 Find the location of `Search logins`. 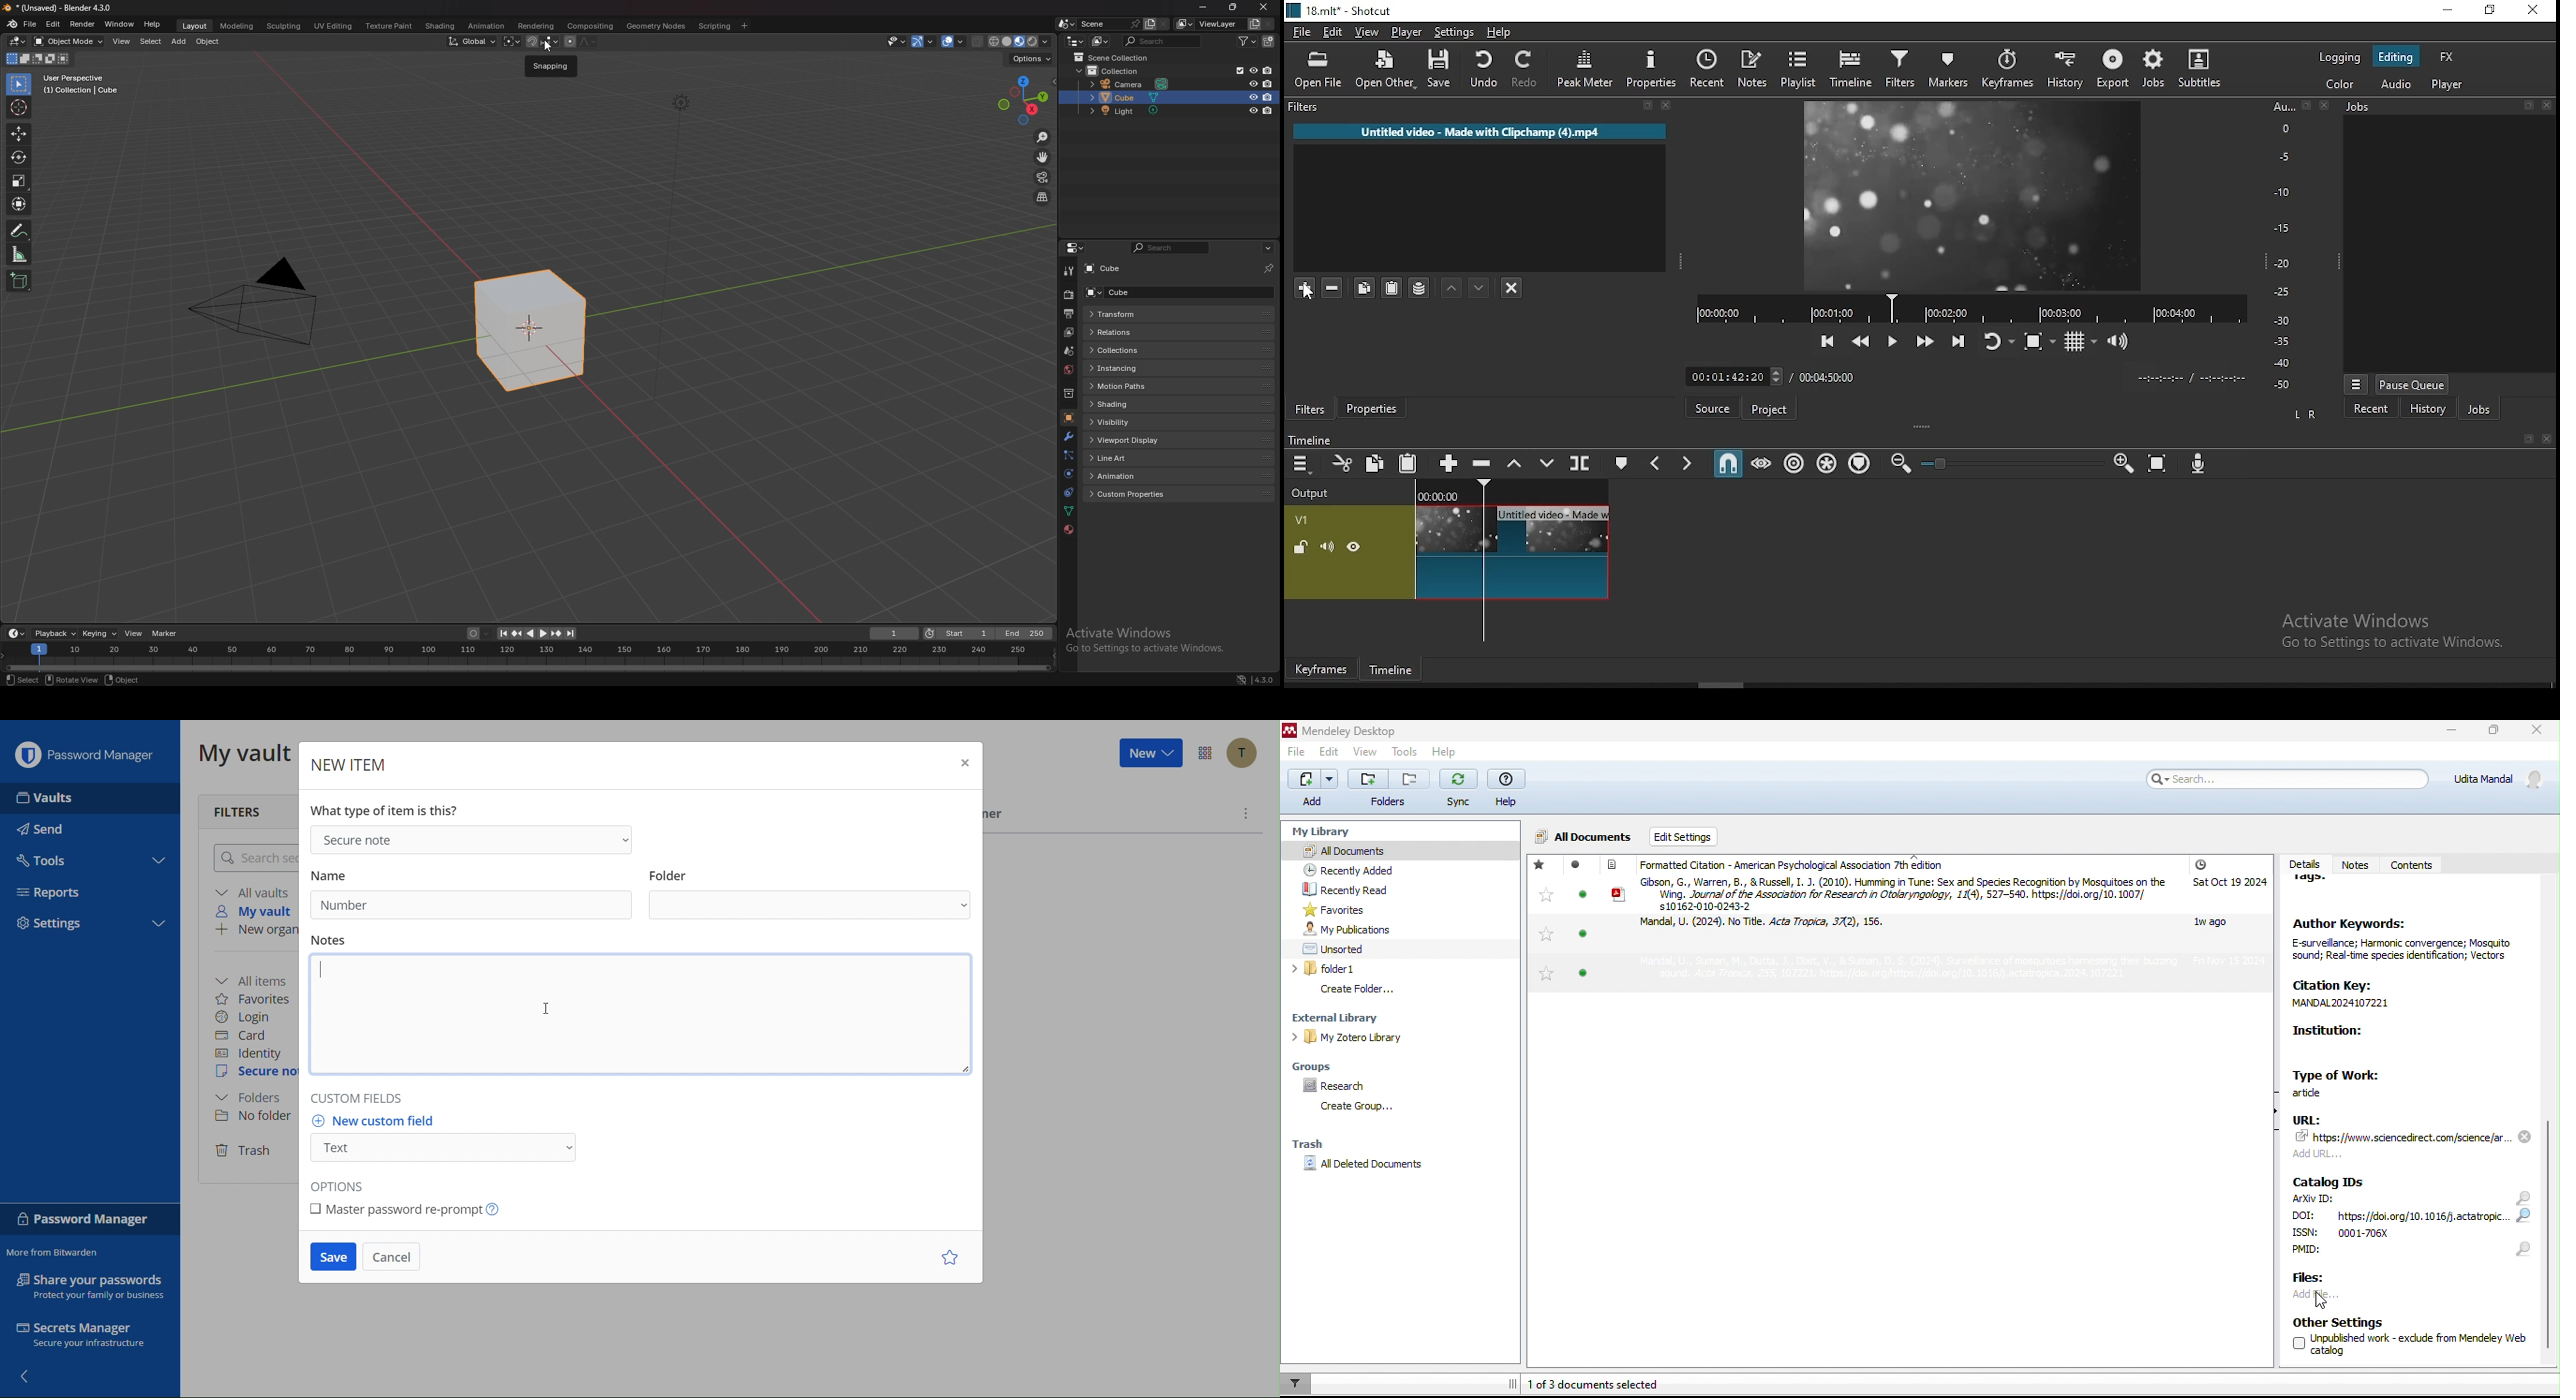

Search logins is located at coordinates (253, 858).